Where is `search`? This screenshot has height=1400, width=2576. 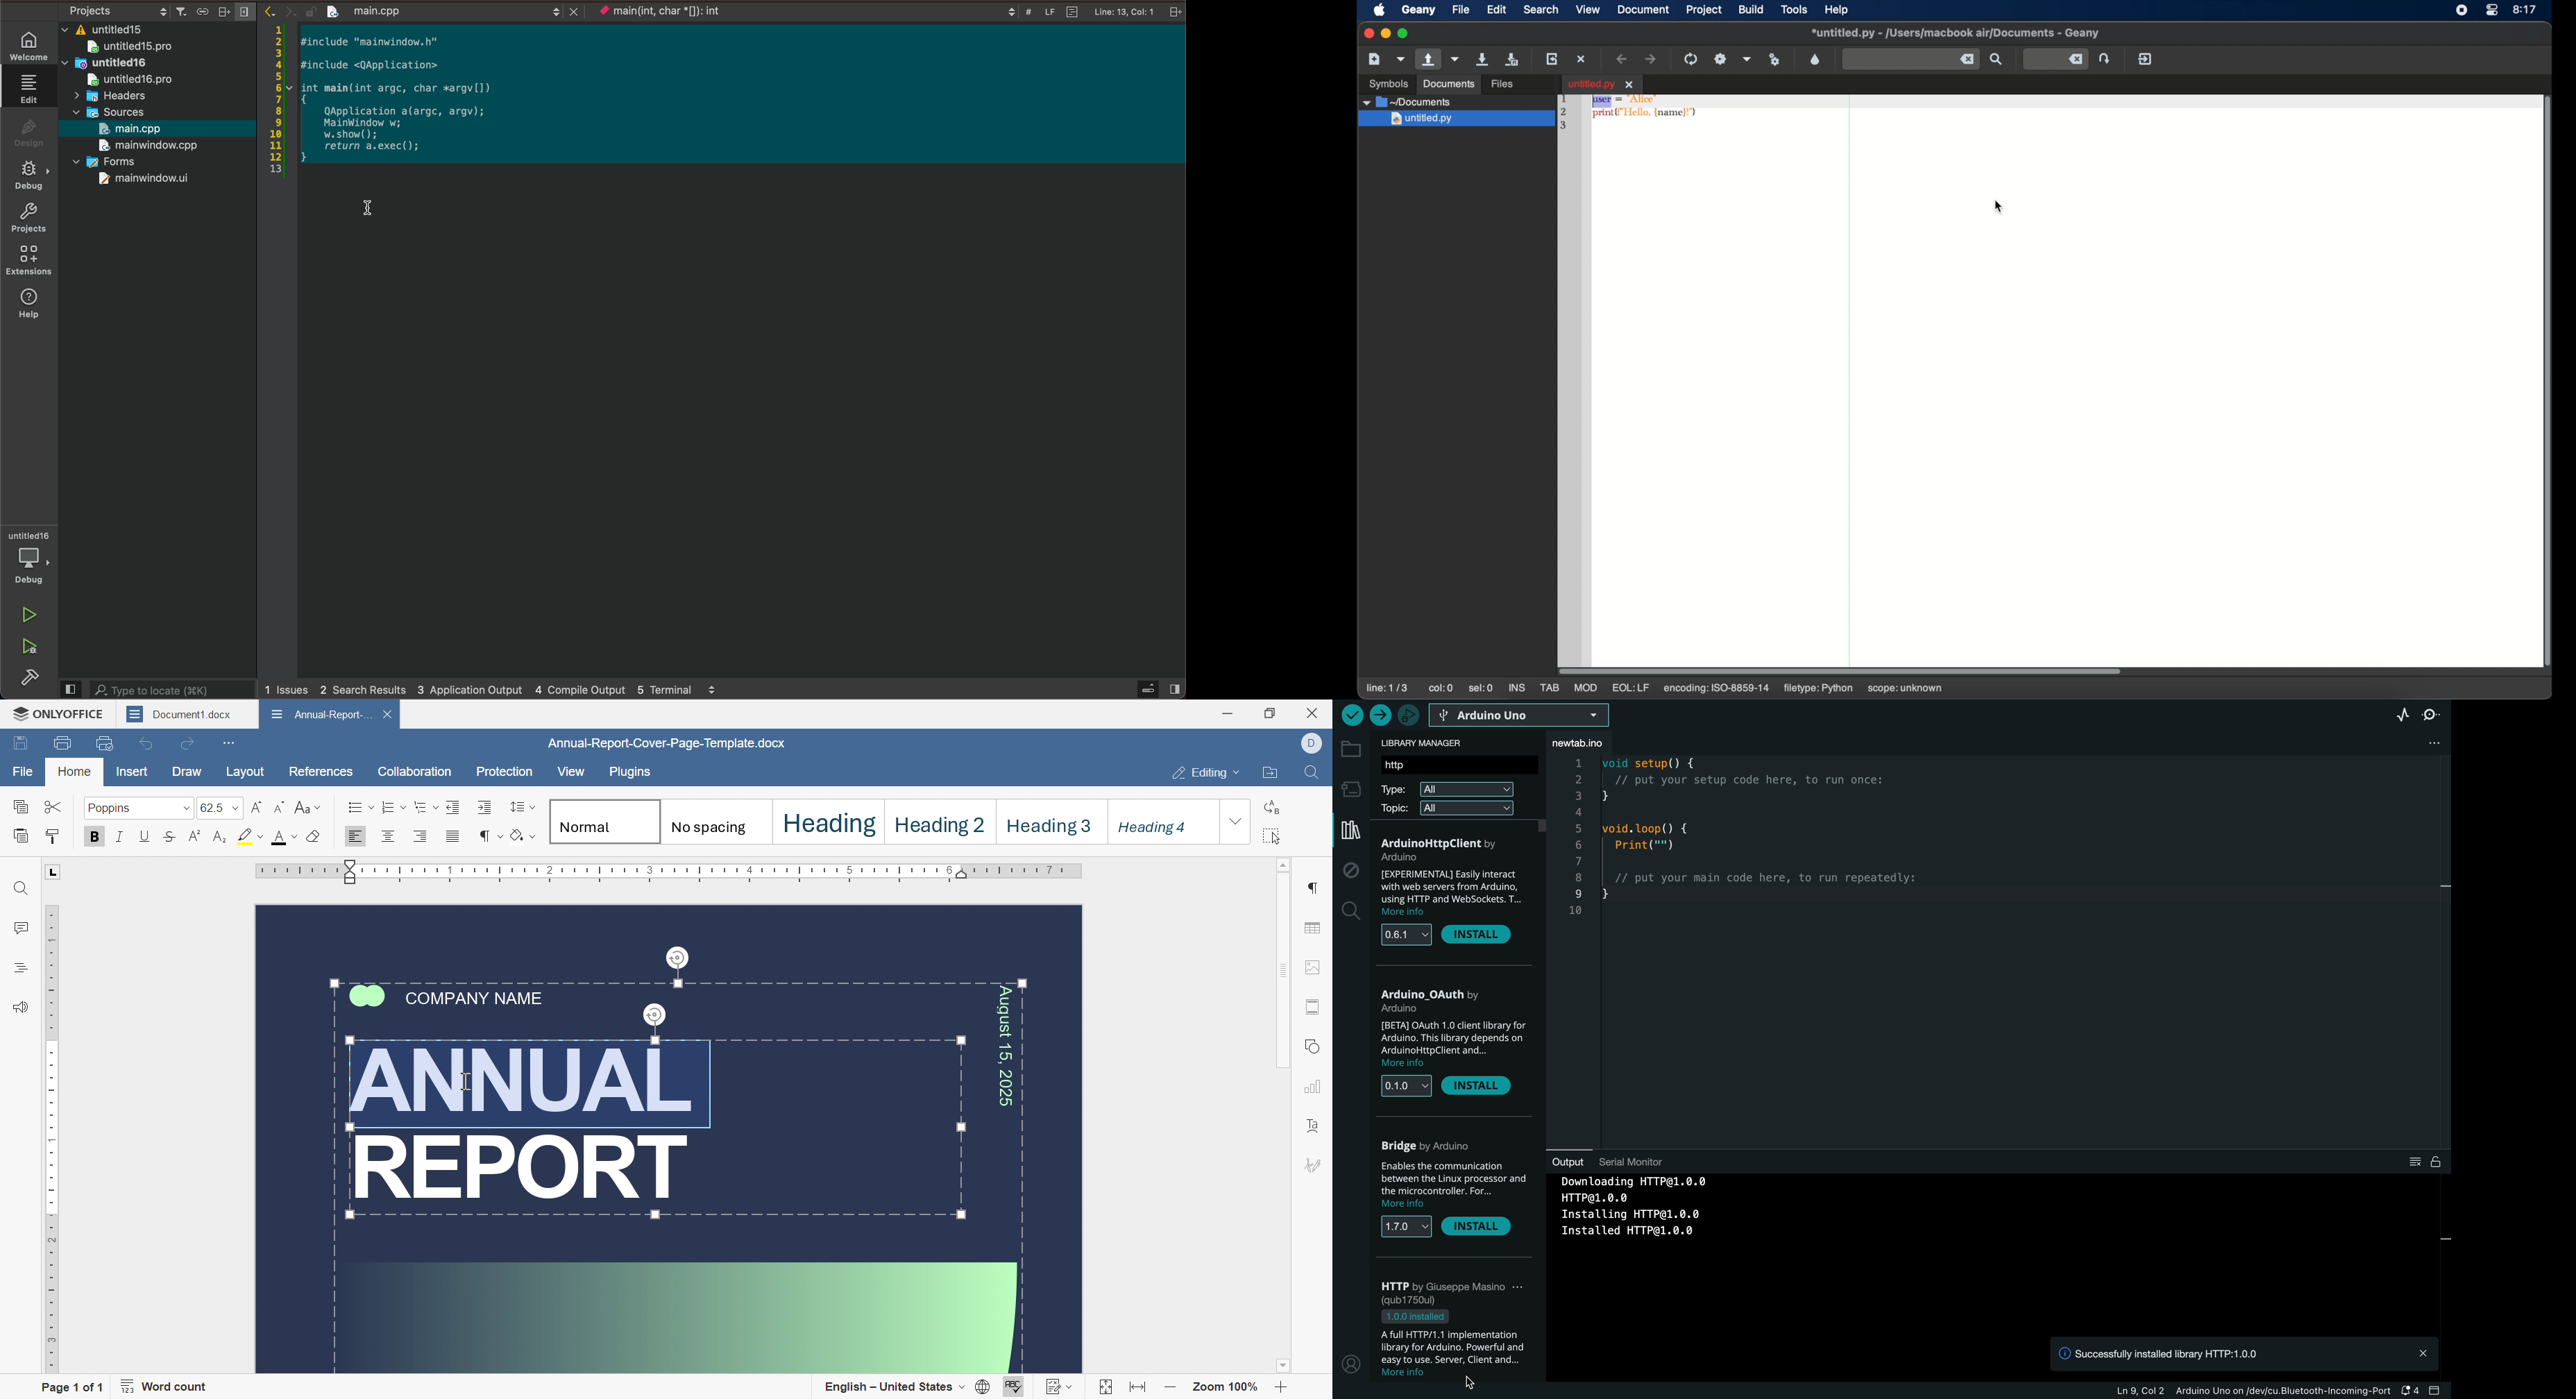
search is located at coordinates (154, 690).